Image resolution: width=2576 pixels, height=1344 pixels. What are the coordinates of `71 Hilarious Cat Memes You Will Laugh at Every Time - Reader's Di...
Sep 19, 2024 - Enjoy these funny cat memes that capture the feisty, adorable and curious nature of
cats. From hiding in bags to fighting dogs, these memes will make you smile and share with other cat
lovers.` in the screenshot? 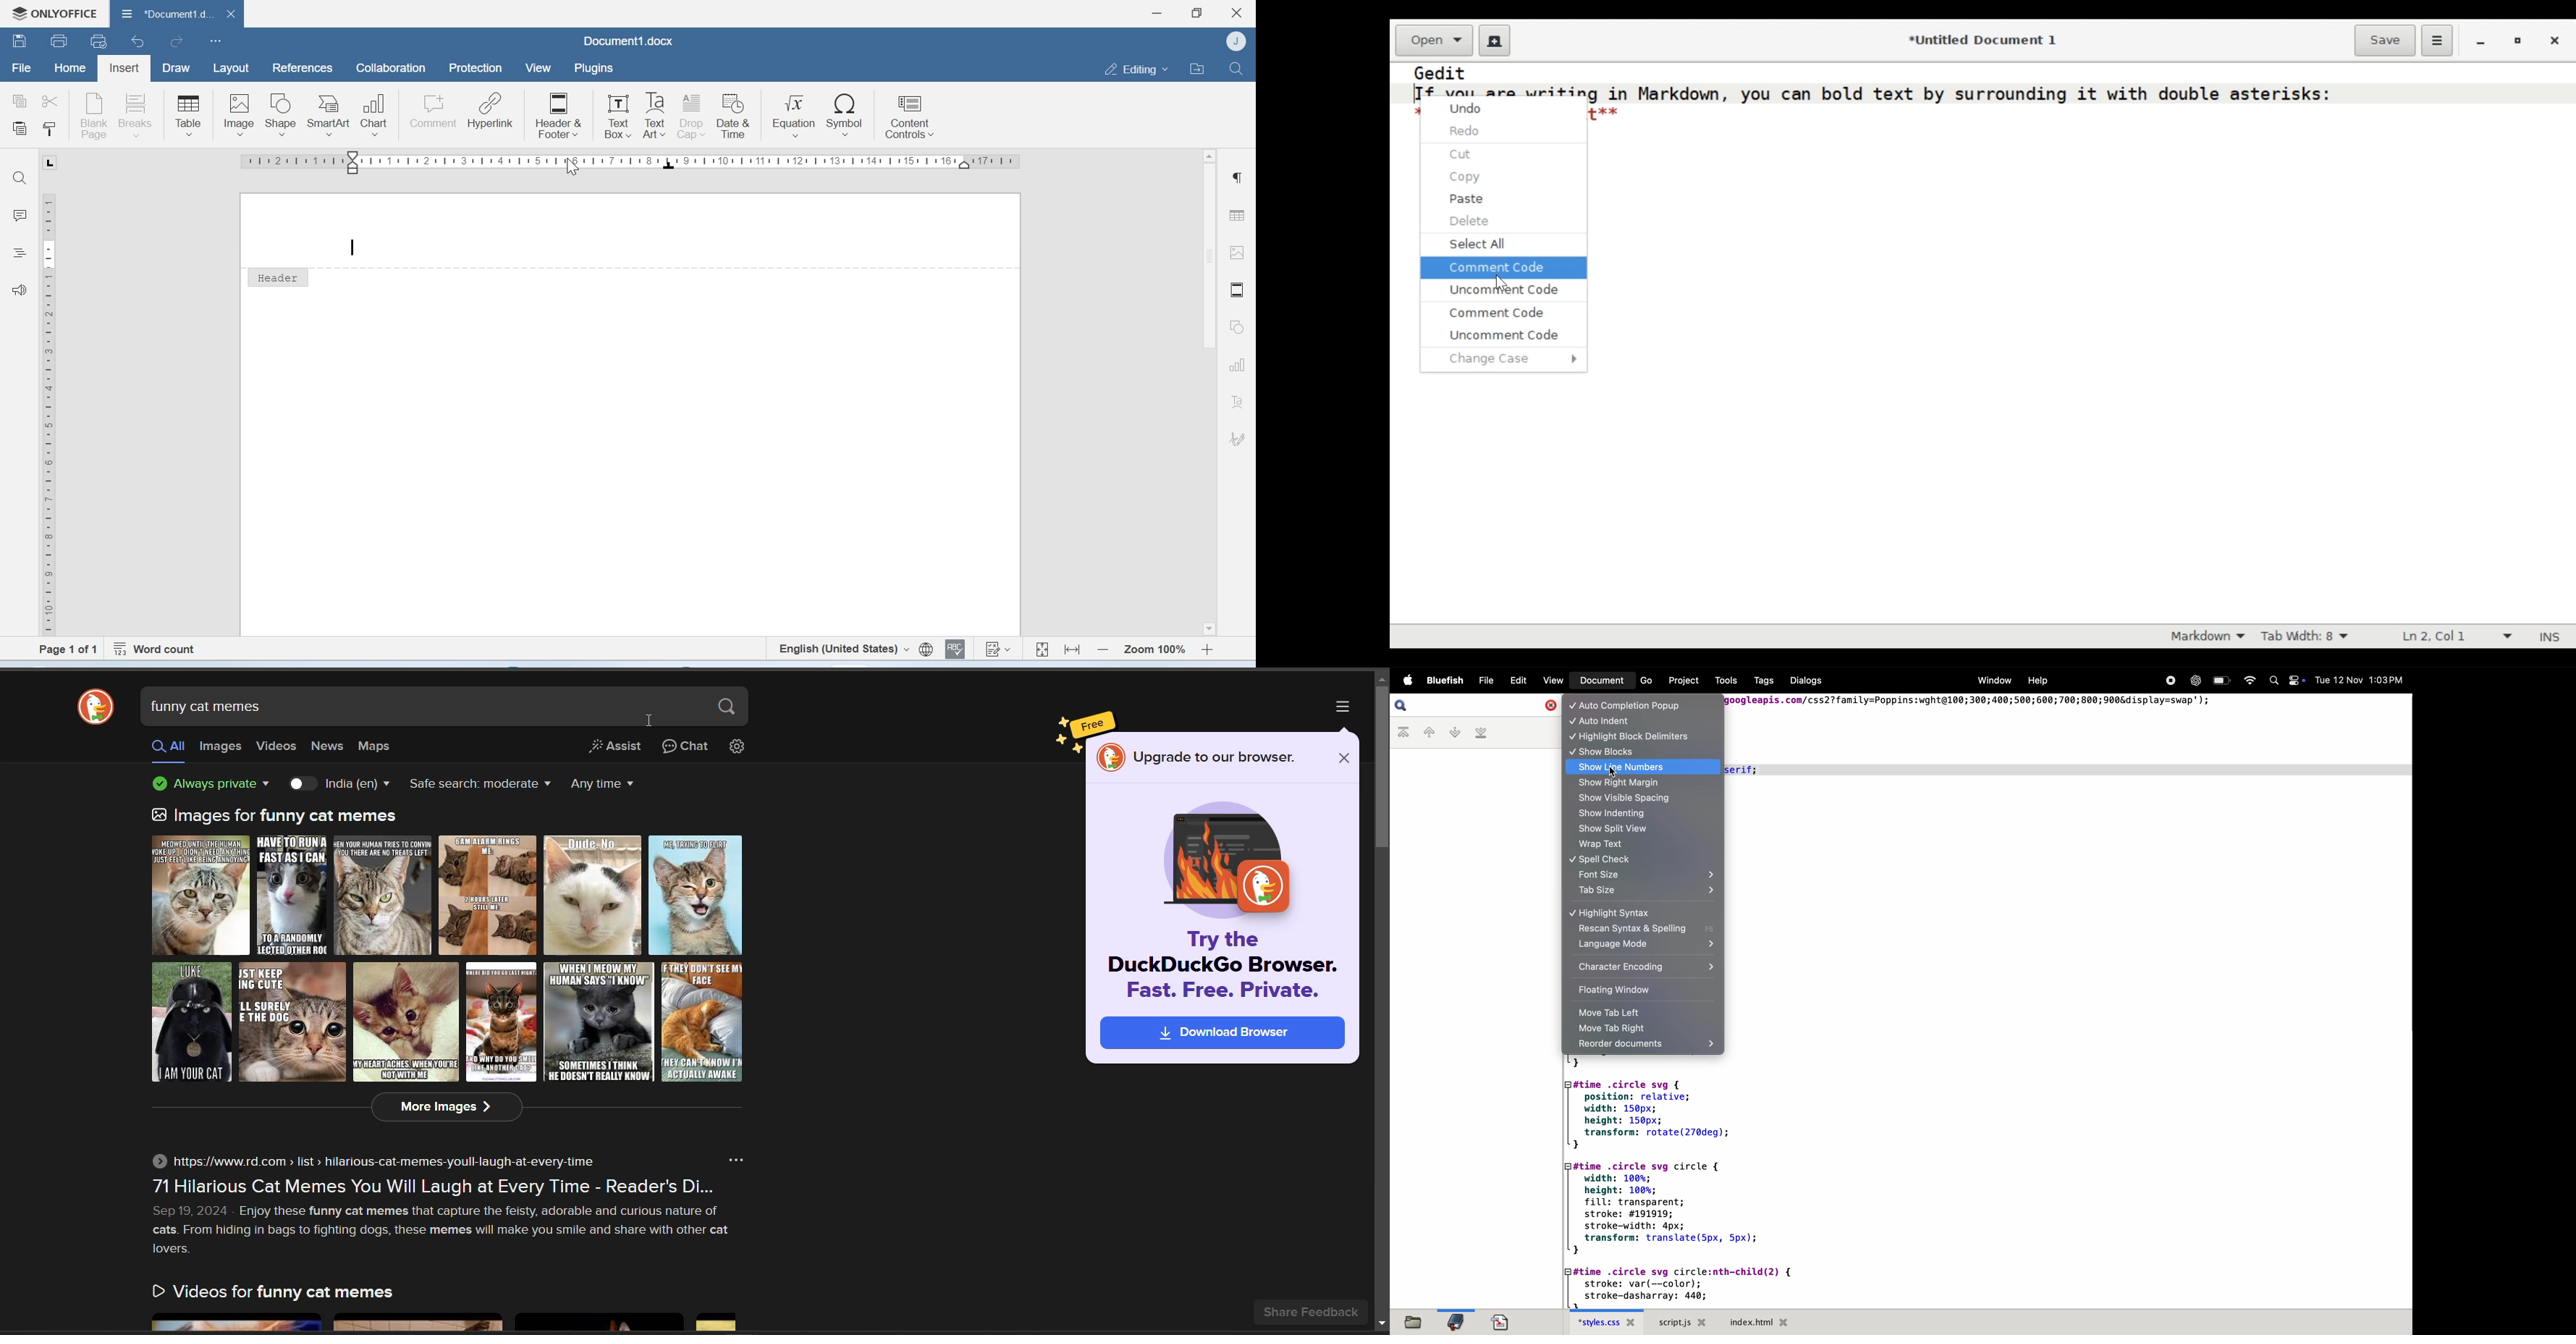 It's located at (442, 1219).